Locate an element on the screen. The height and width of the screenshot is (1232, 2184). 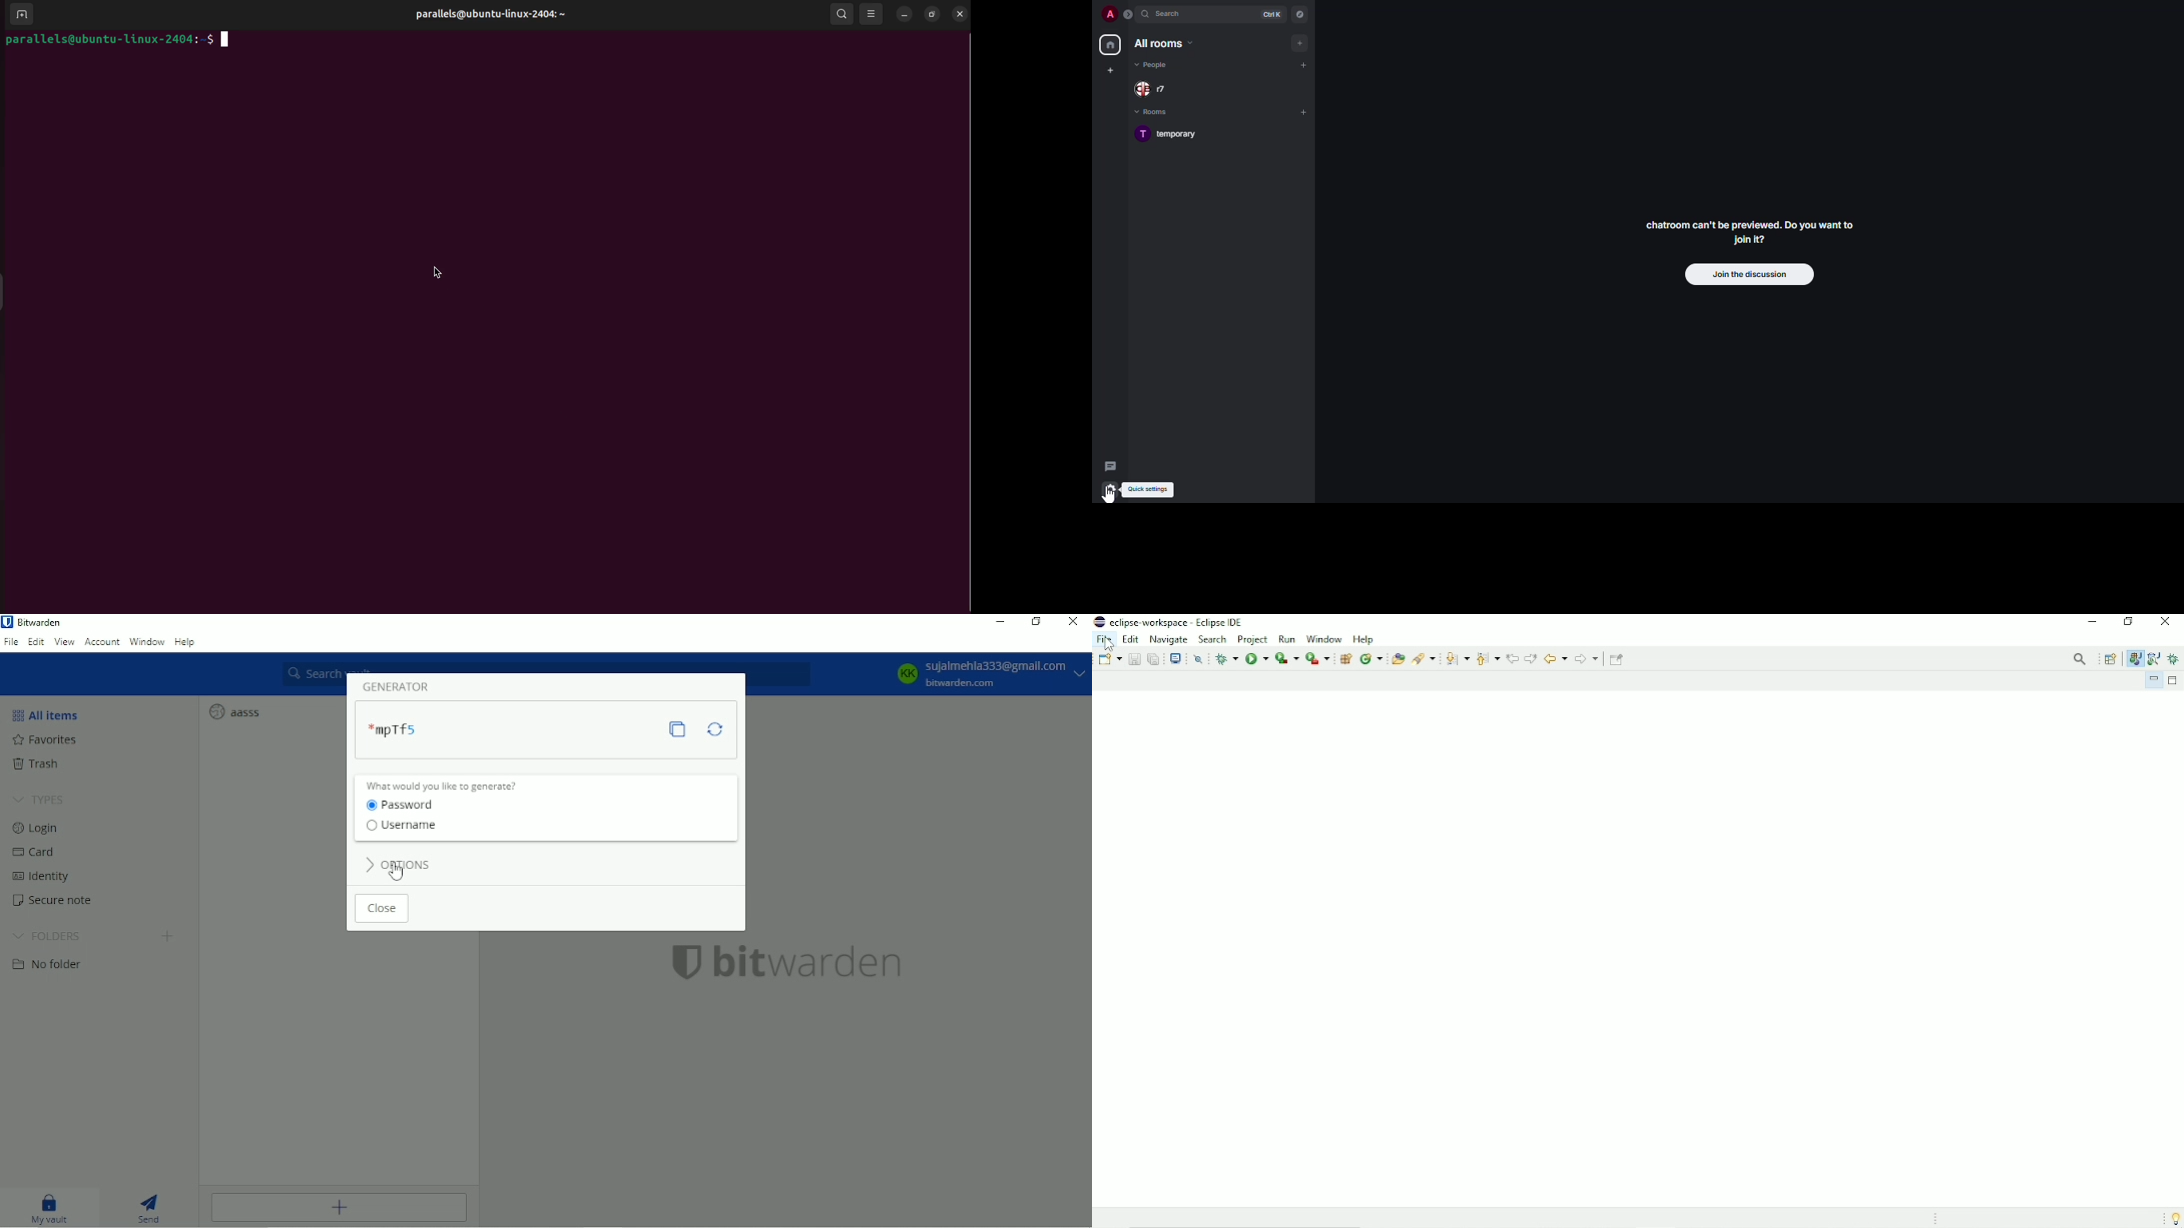
Help is located at coordinates (187, 643).